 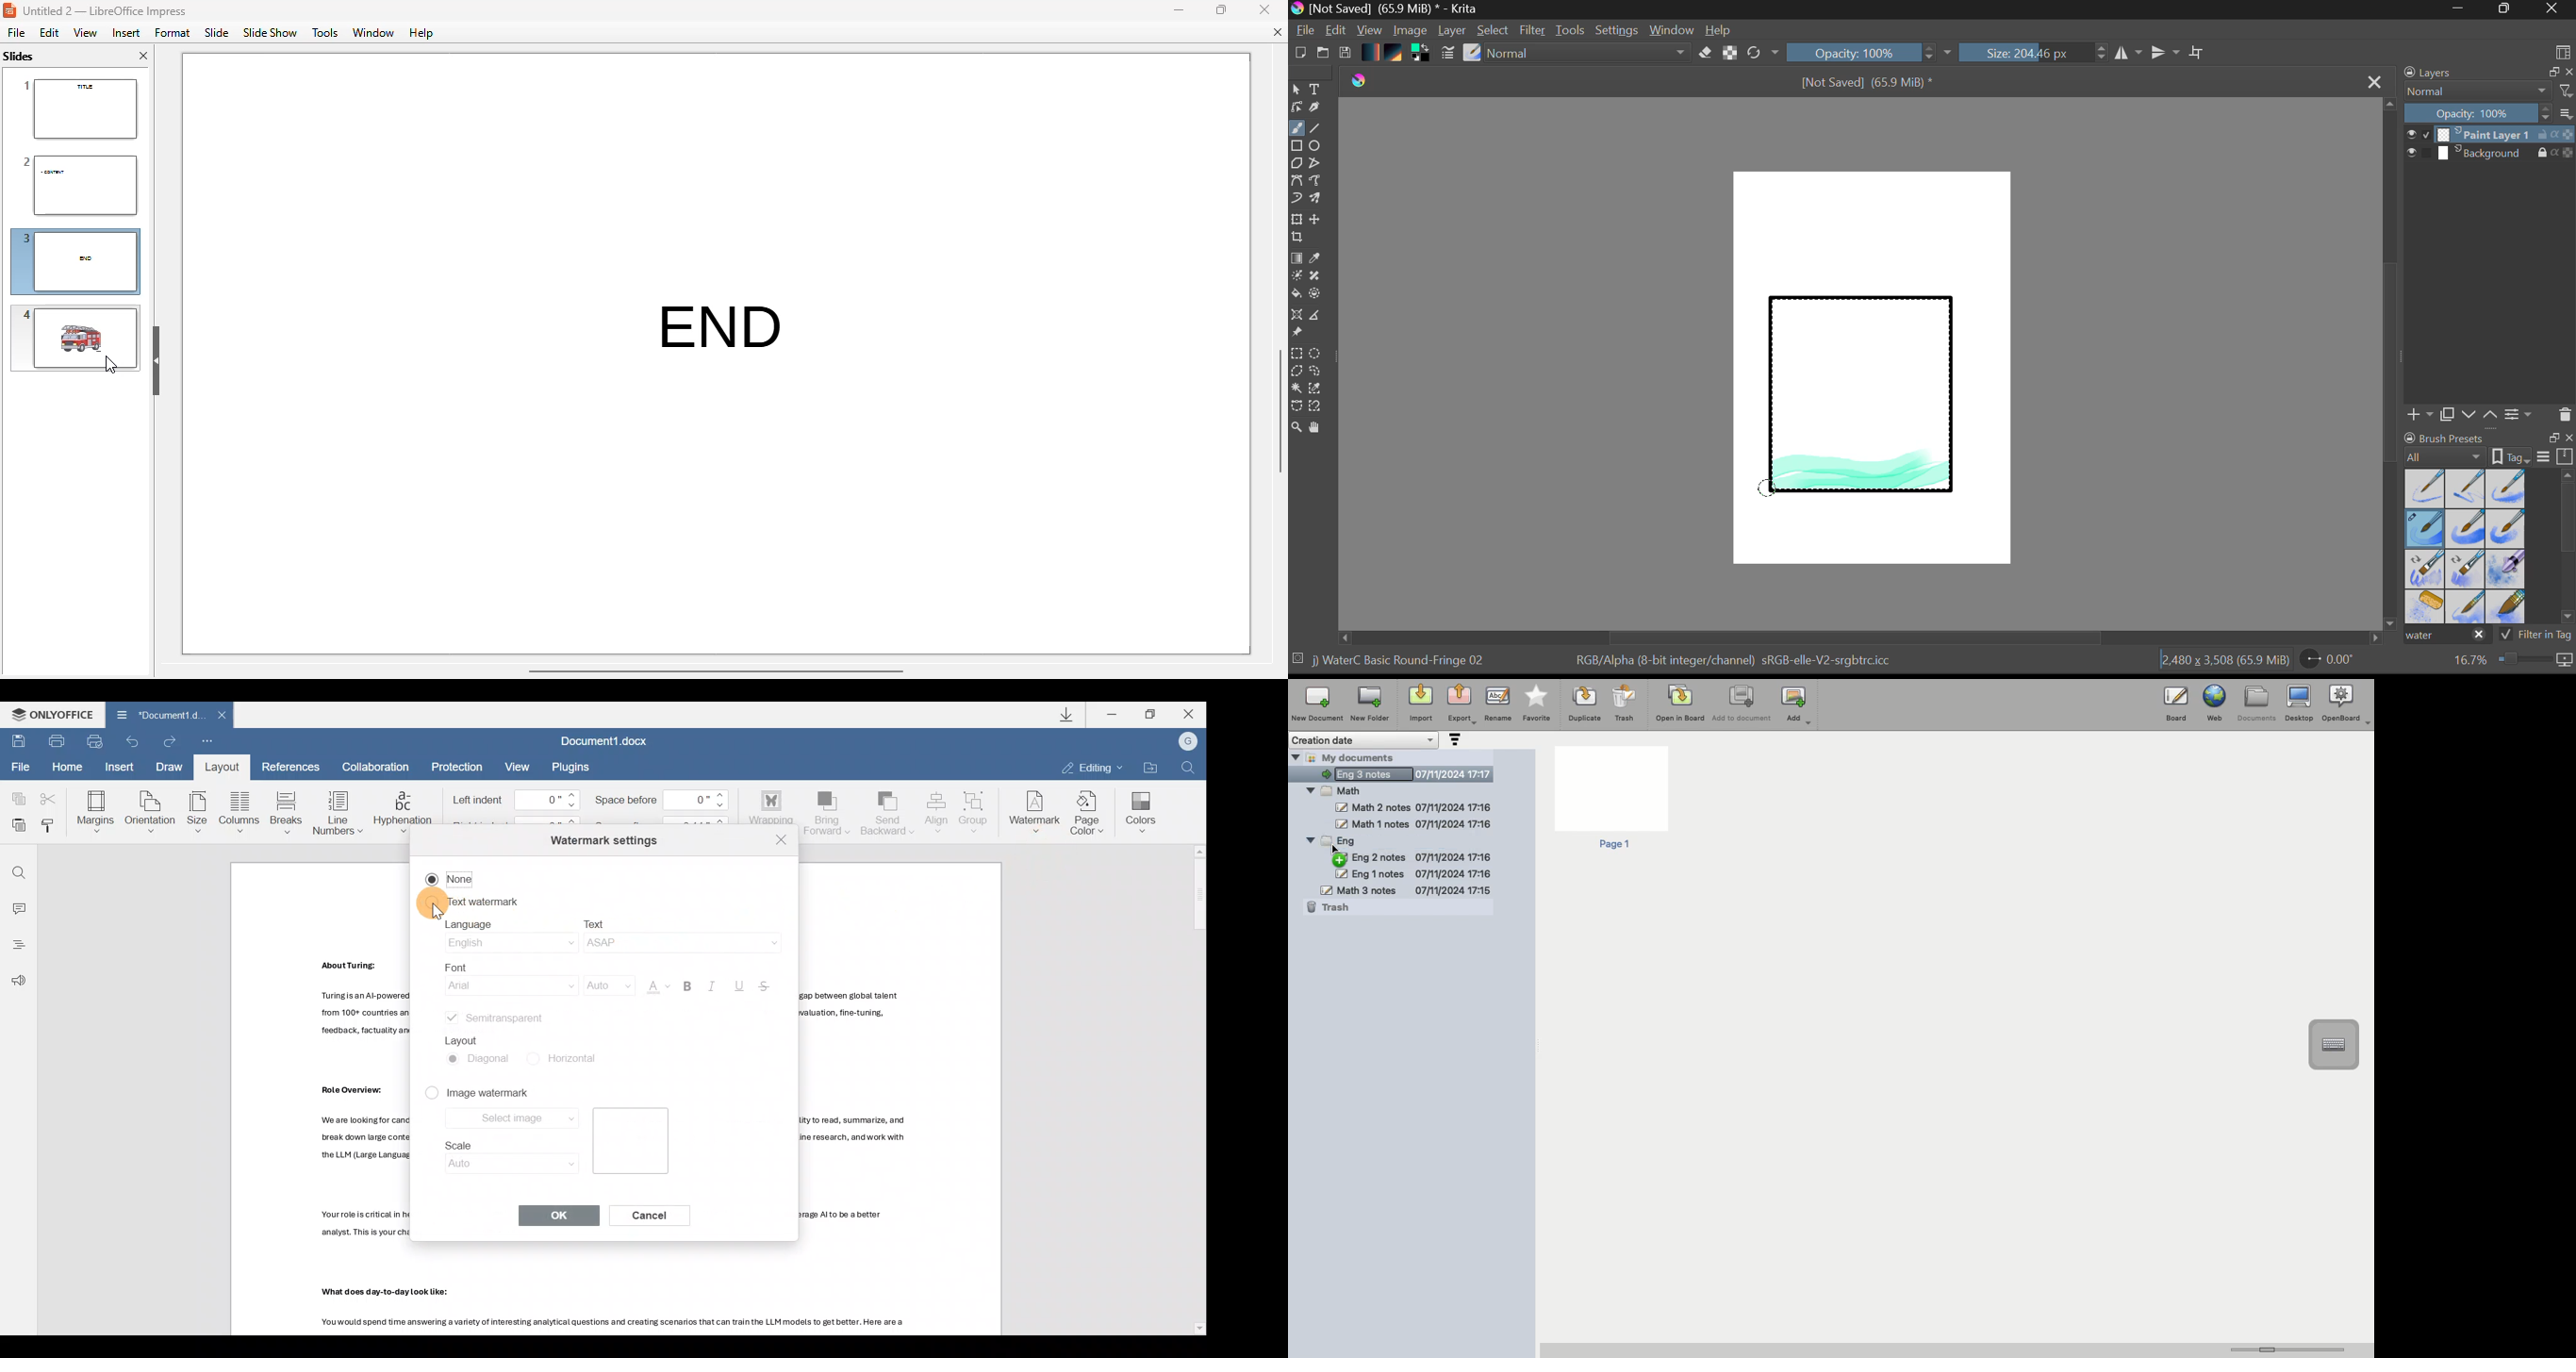 I want to click on Move Layer, so click(x=1316, y=219).